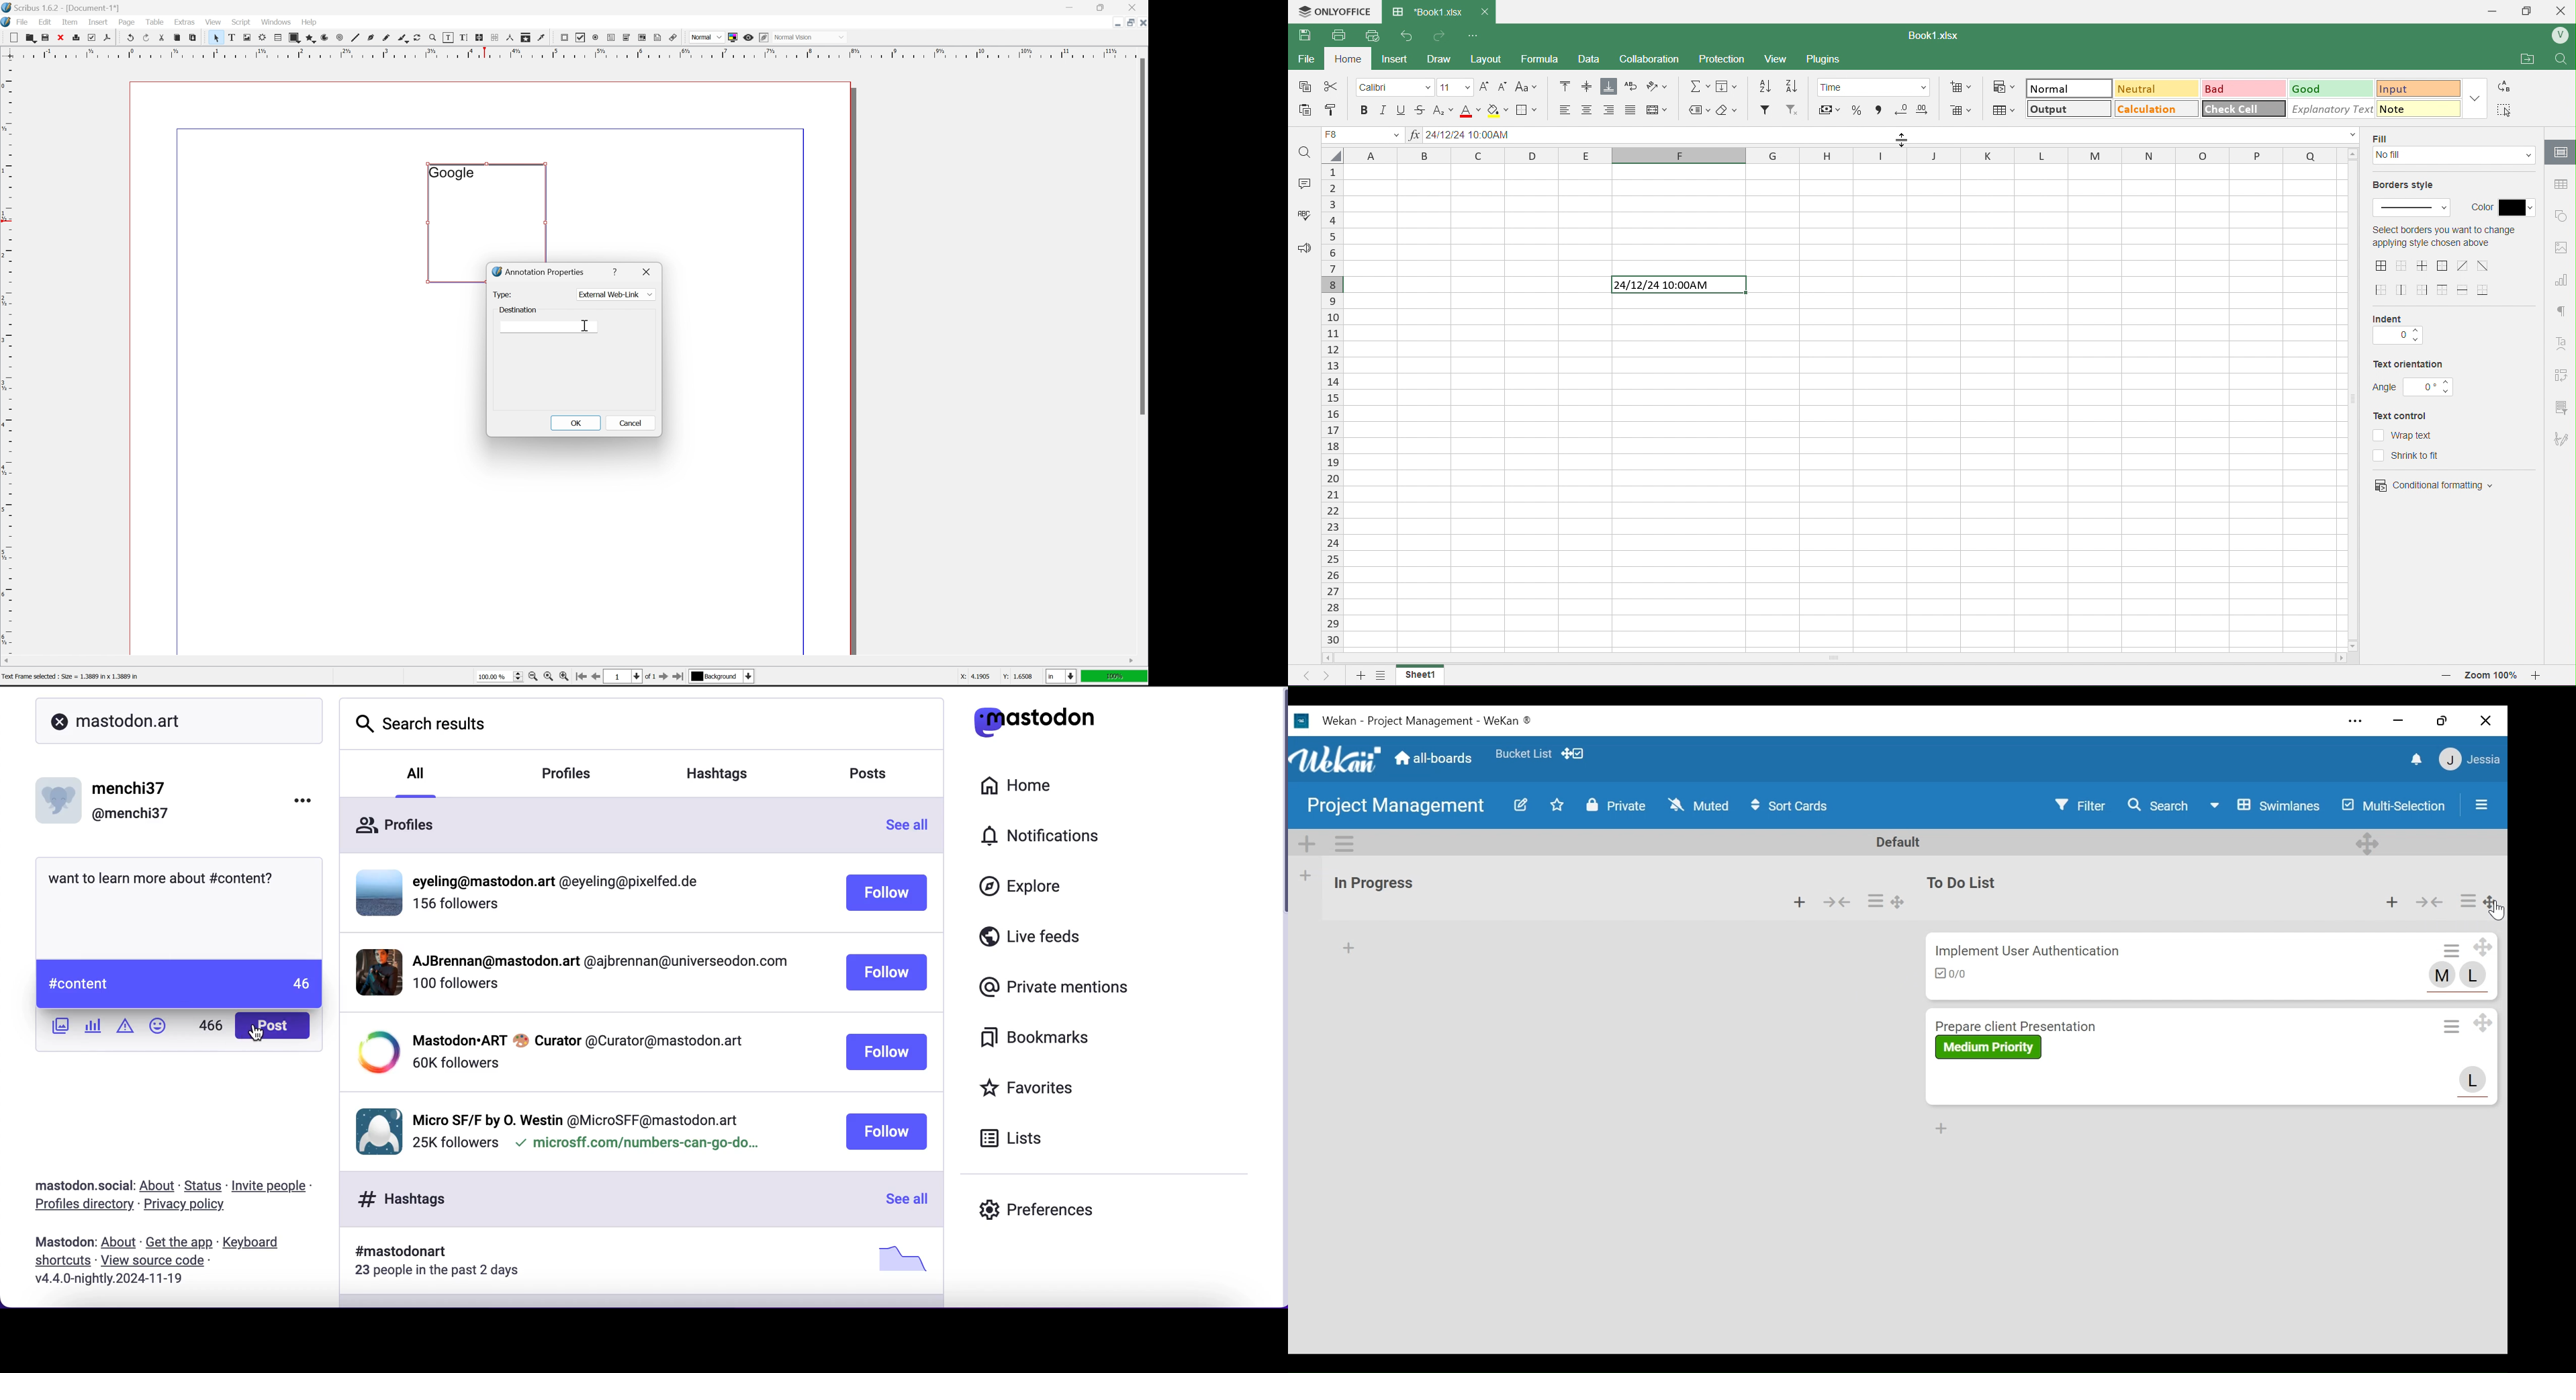  Describe the element at coordinates (1610, 110) in the screenshot. I see `Align Right` at that location.